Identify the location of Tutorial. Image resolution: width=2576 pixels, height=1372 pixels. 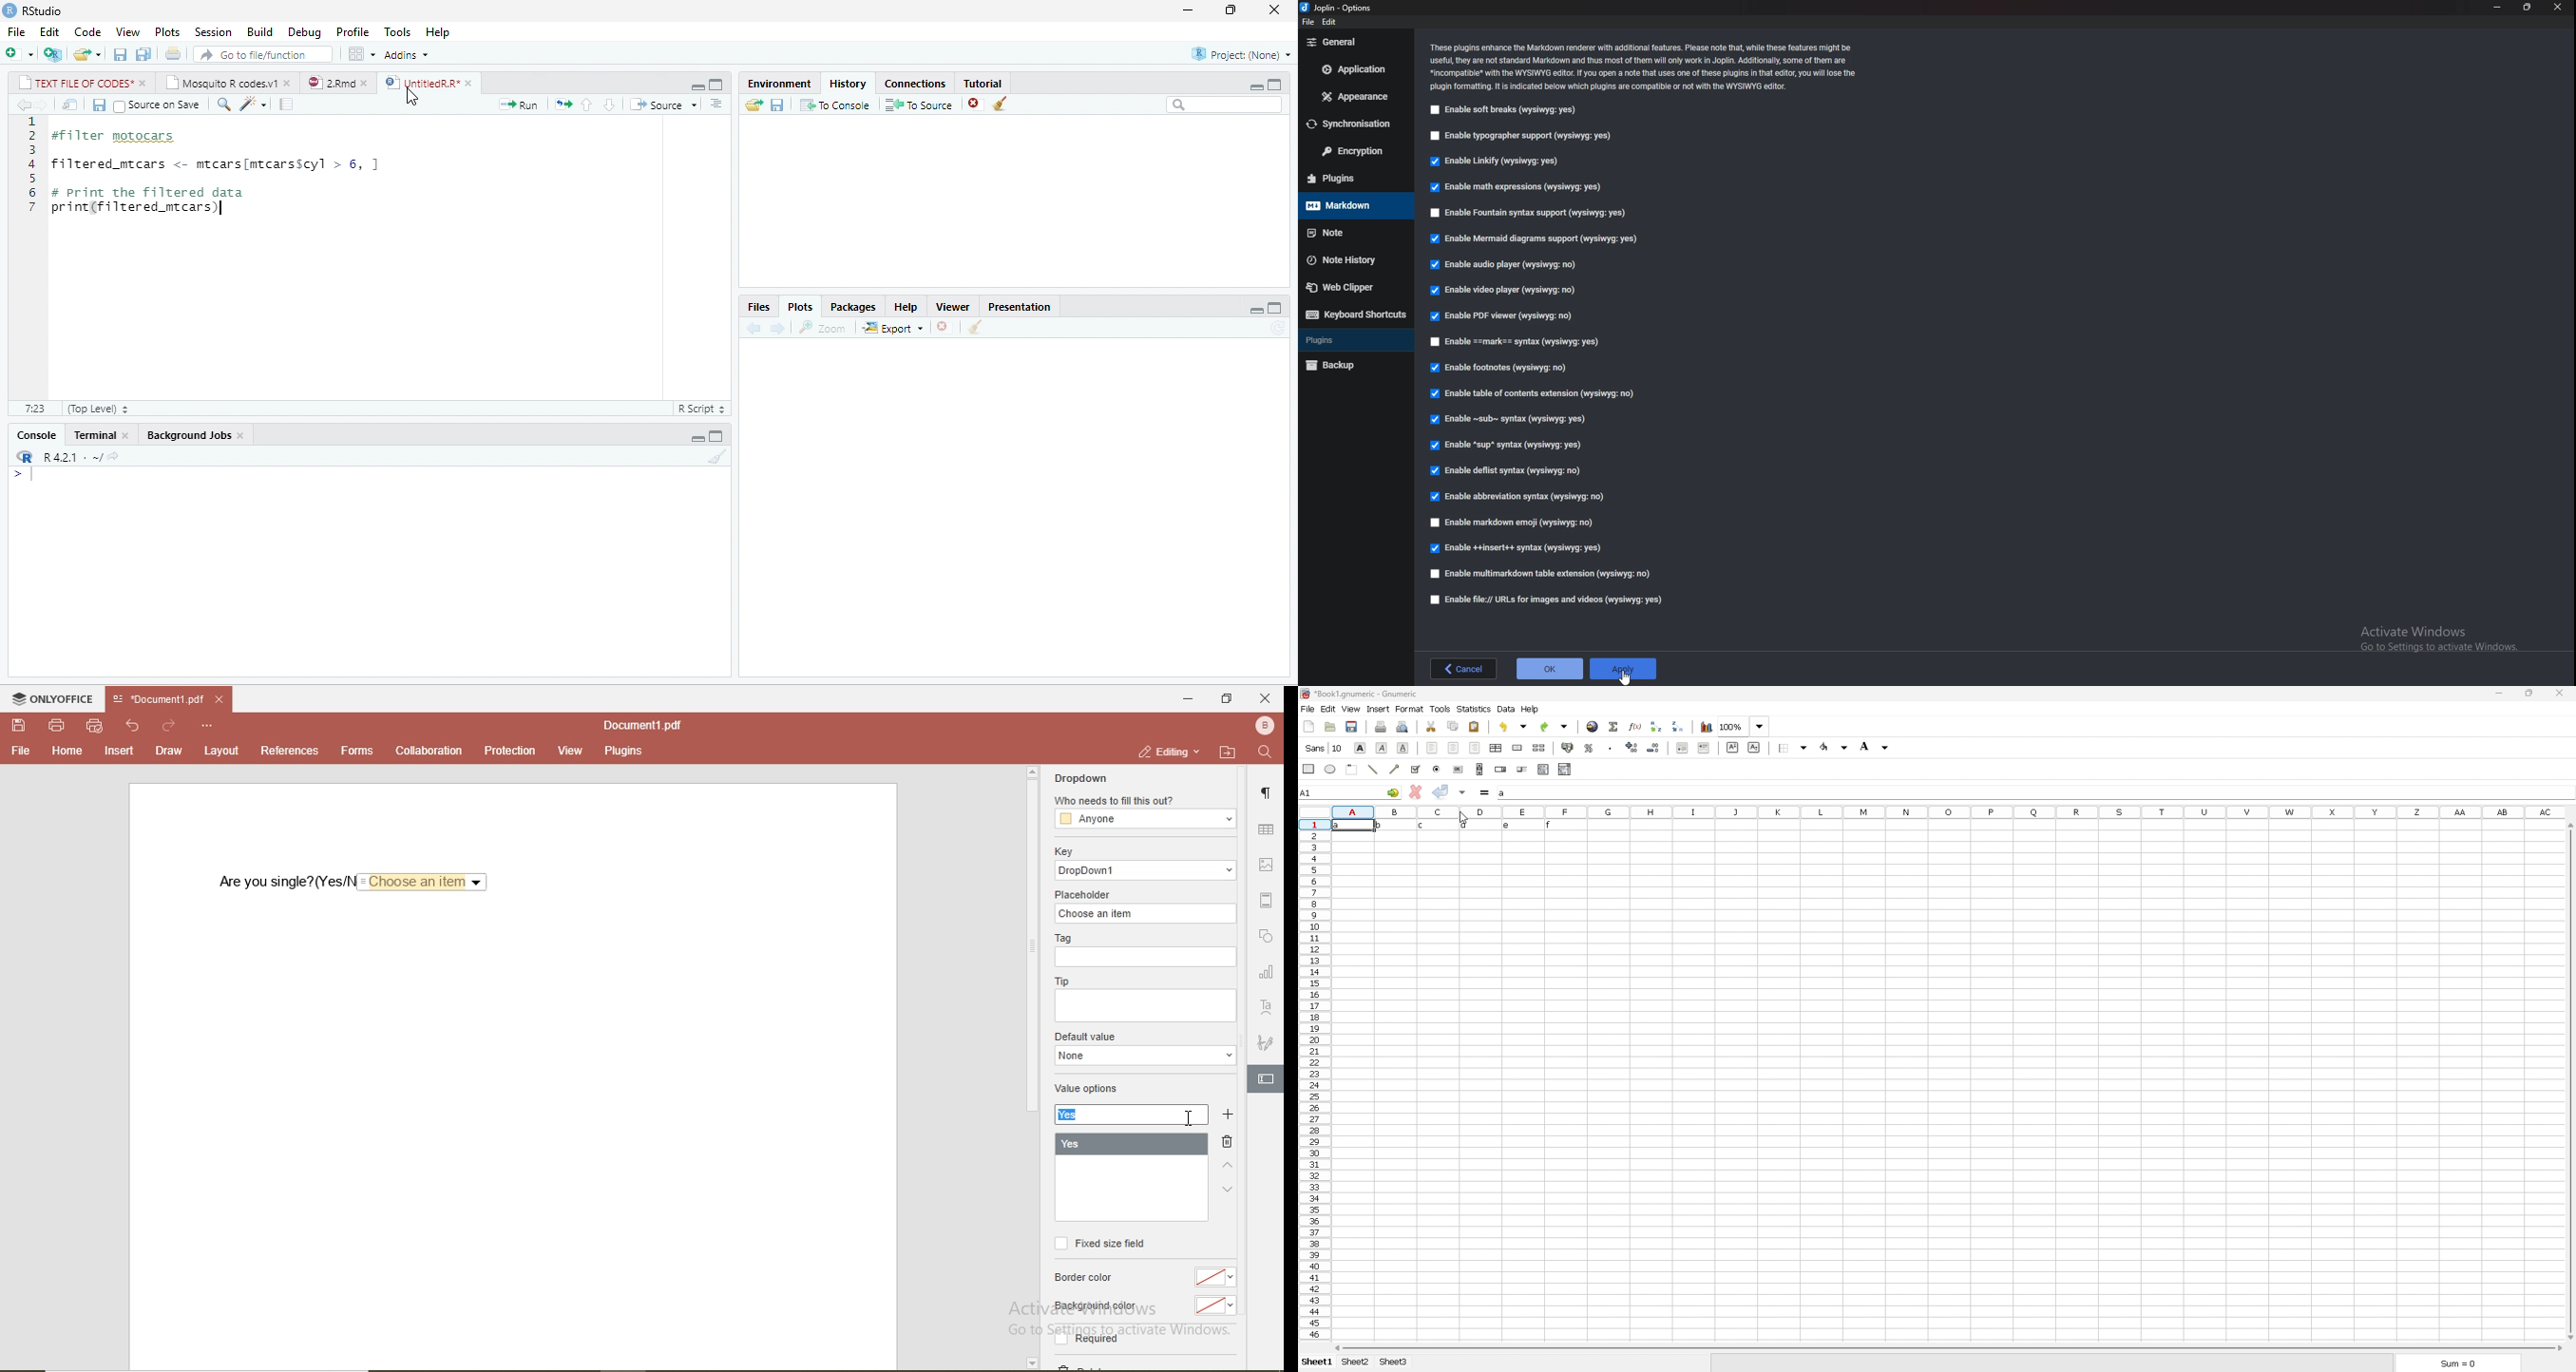
(982, 83).